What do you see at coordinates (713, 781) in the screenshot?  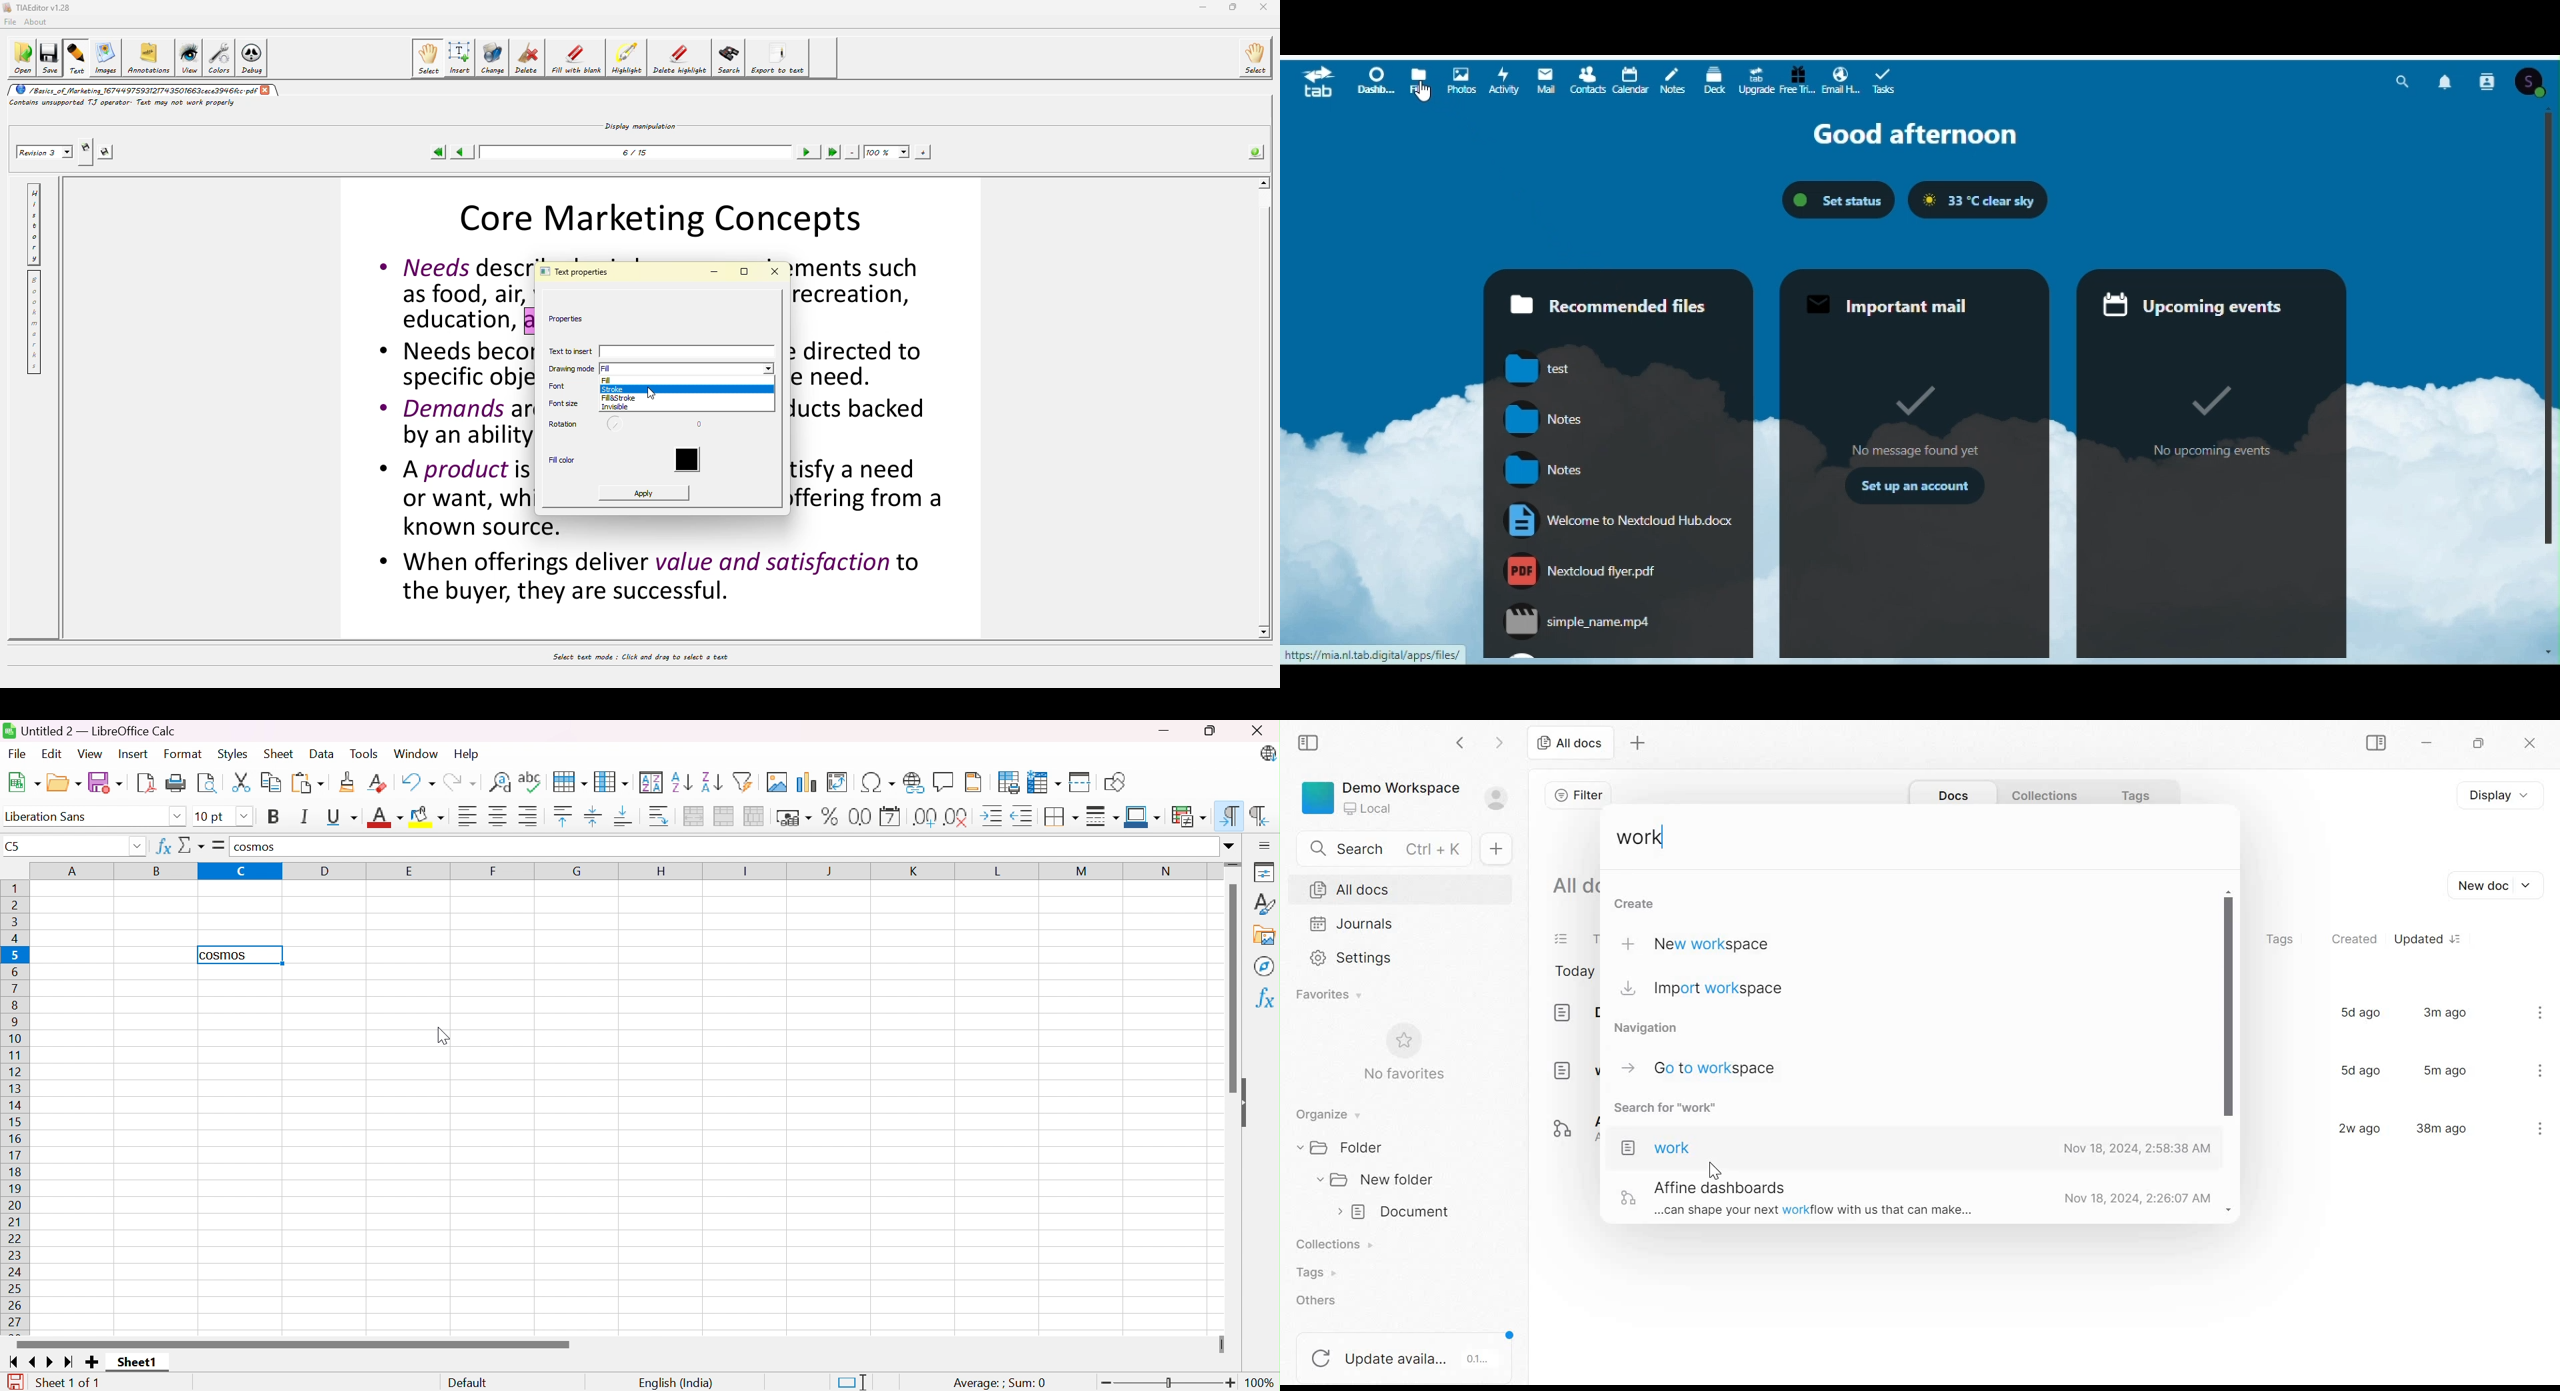 I see `Sort Descending` at bounding box center [713, 781].